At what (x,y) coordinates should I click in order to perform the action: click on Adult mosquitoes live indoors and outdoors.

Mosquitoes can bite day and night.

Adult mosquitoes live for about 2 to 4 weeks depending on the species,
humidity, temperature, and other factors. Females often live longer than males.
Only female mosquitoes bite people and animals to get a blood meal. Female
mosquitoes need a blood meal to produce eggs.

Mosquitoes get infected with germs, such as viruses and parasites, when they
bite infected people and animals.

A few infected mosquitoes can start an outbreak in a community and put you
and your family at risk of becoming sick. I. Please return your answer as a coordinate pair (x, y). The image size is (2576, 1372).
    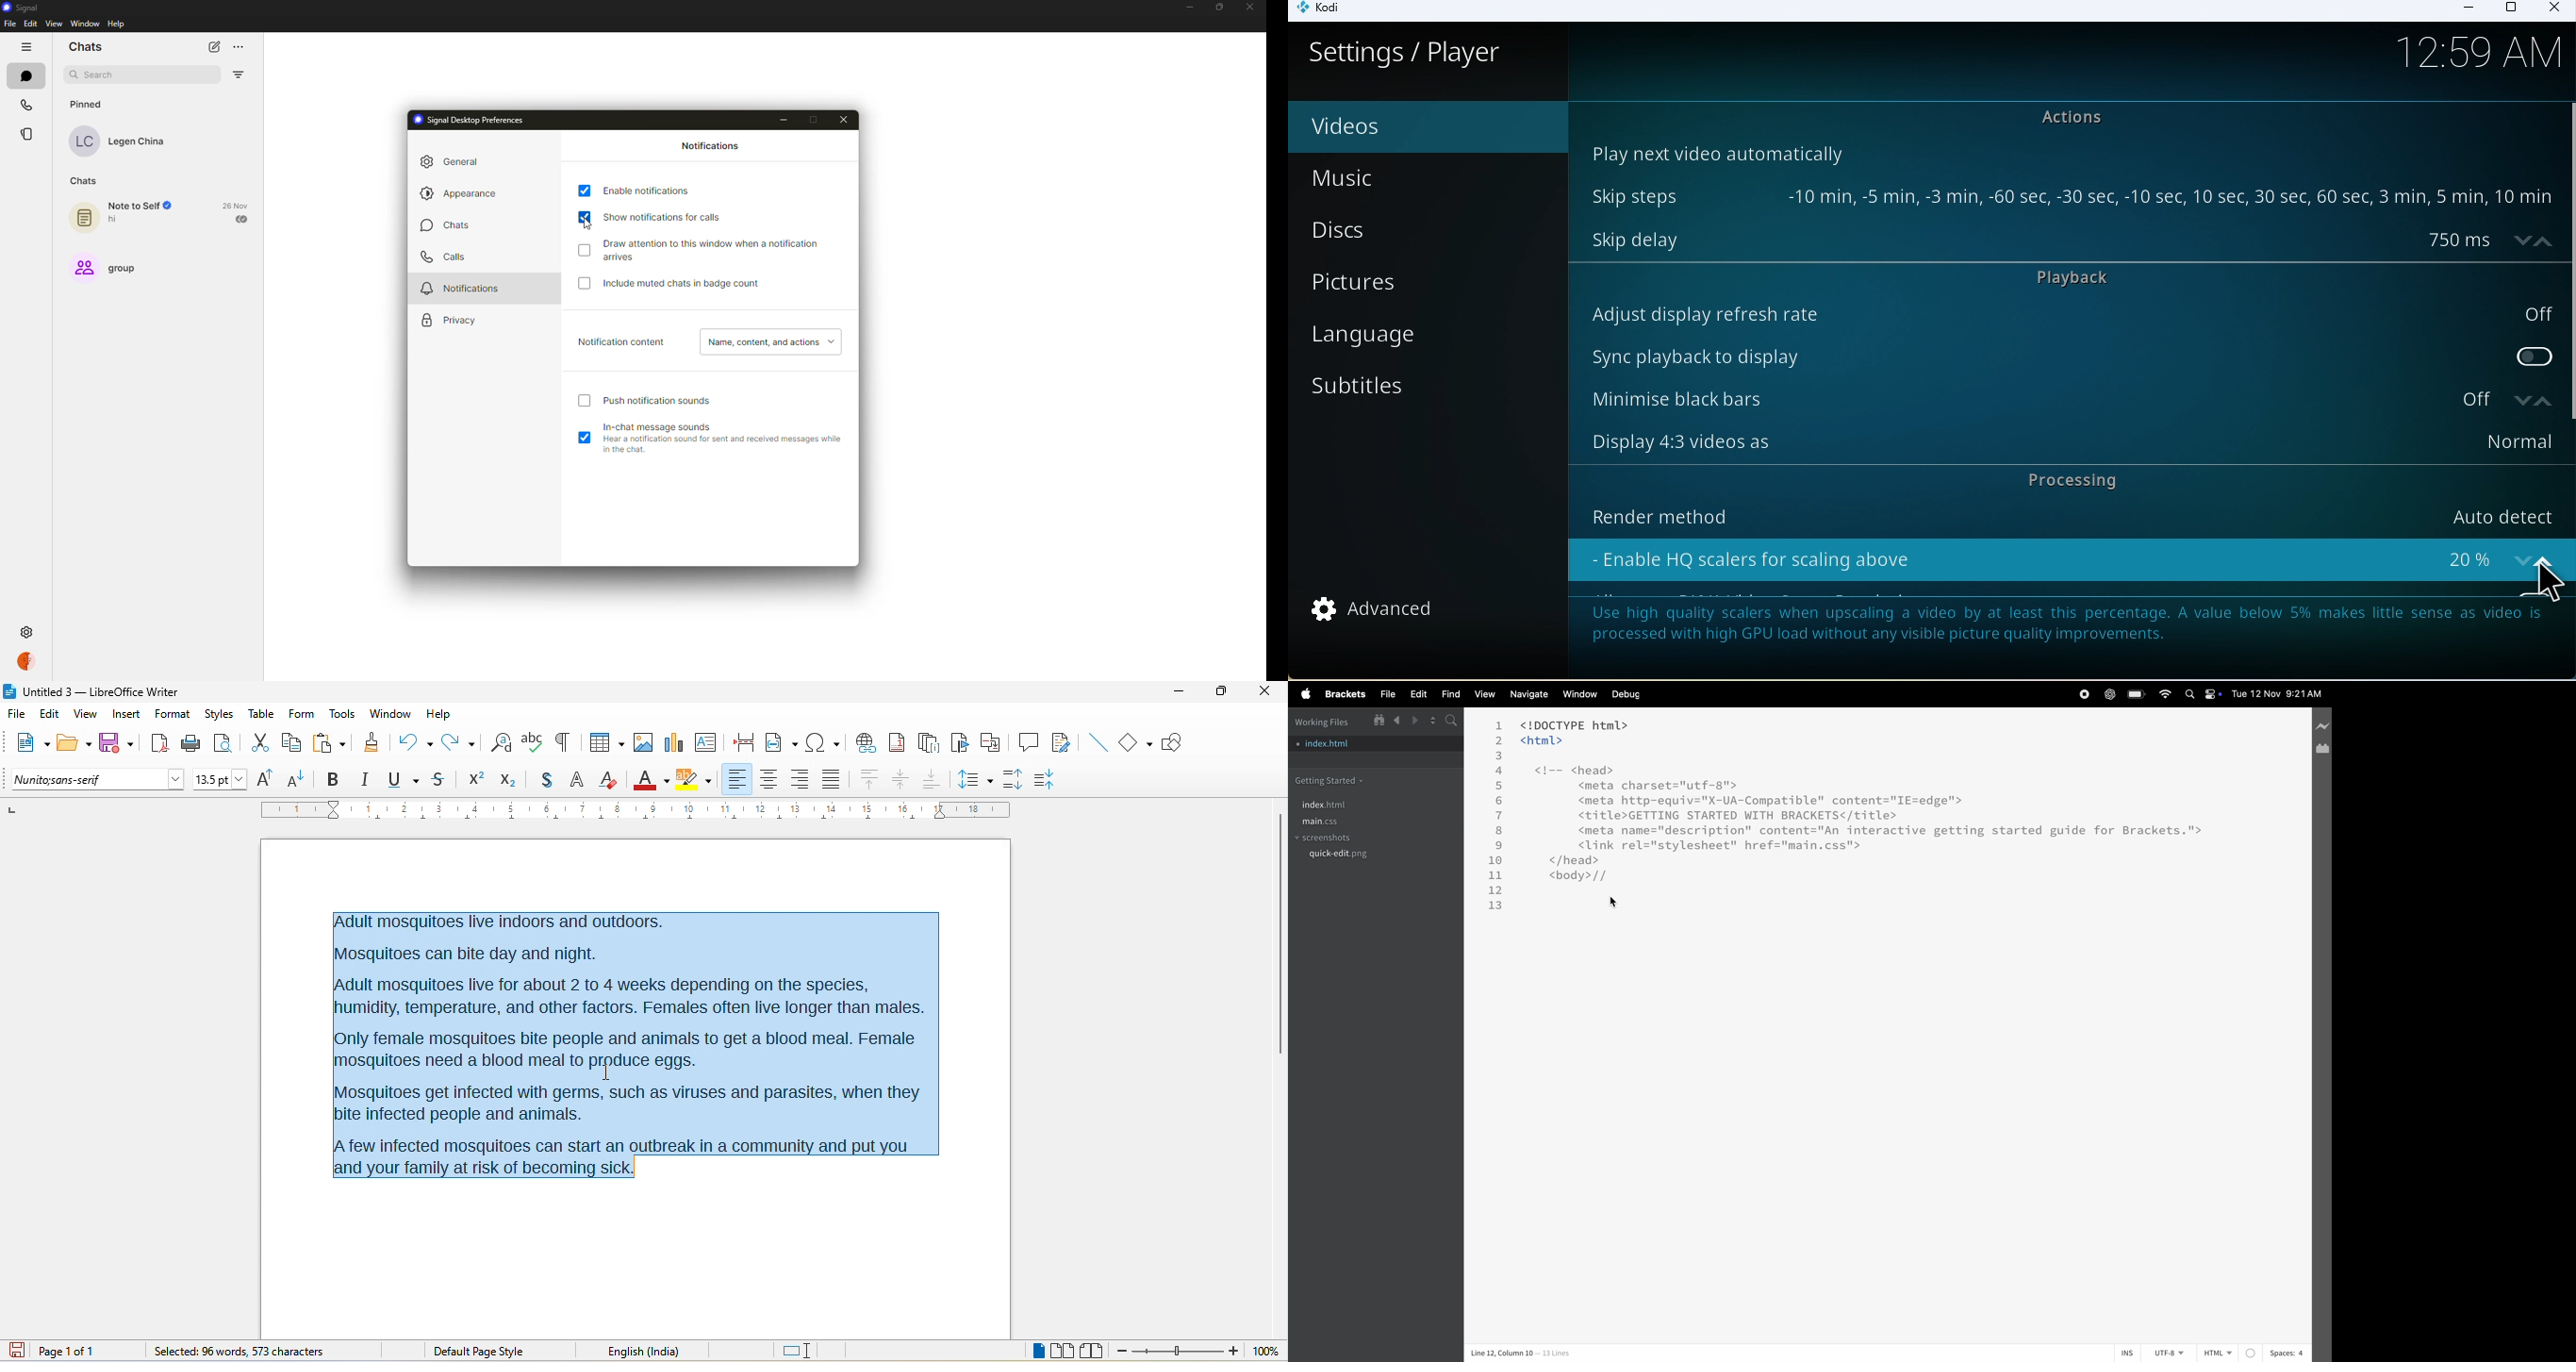
    Looking at the image, I should click on (632, 1043).